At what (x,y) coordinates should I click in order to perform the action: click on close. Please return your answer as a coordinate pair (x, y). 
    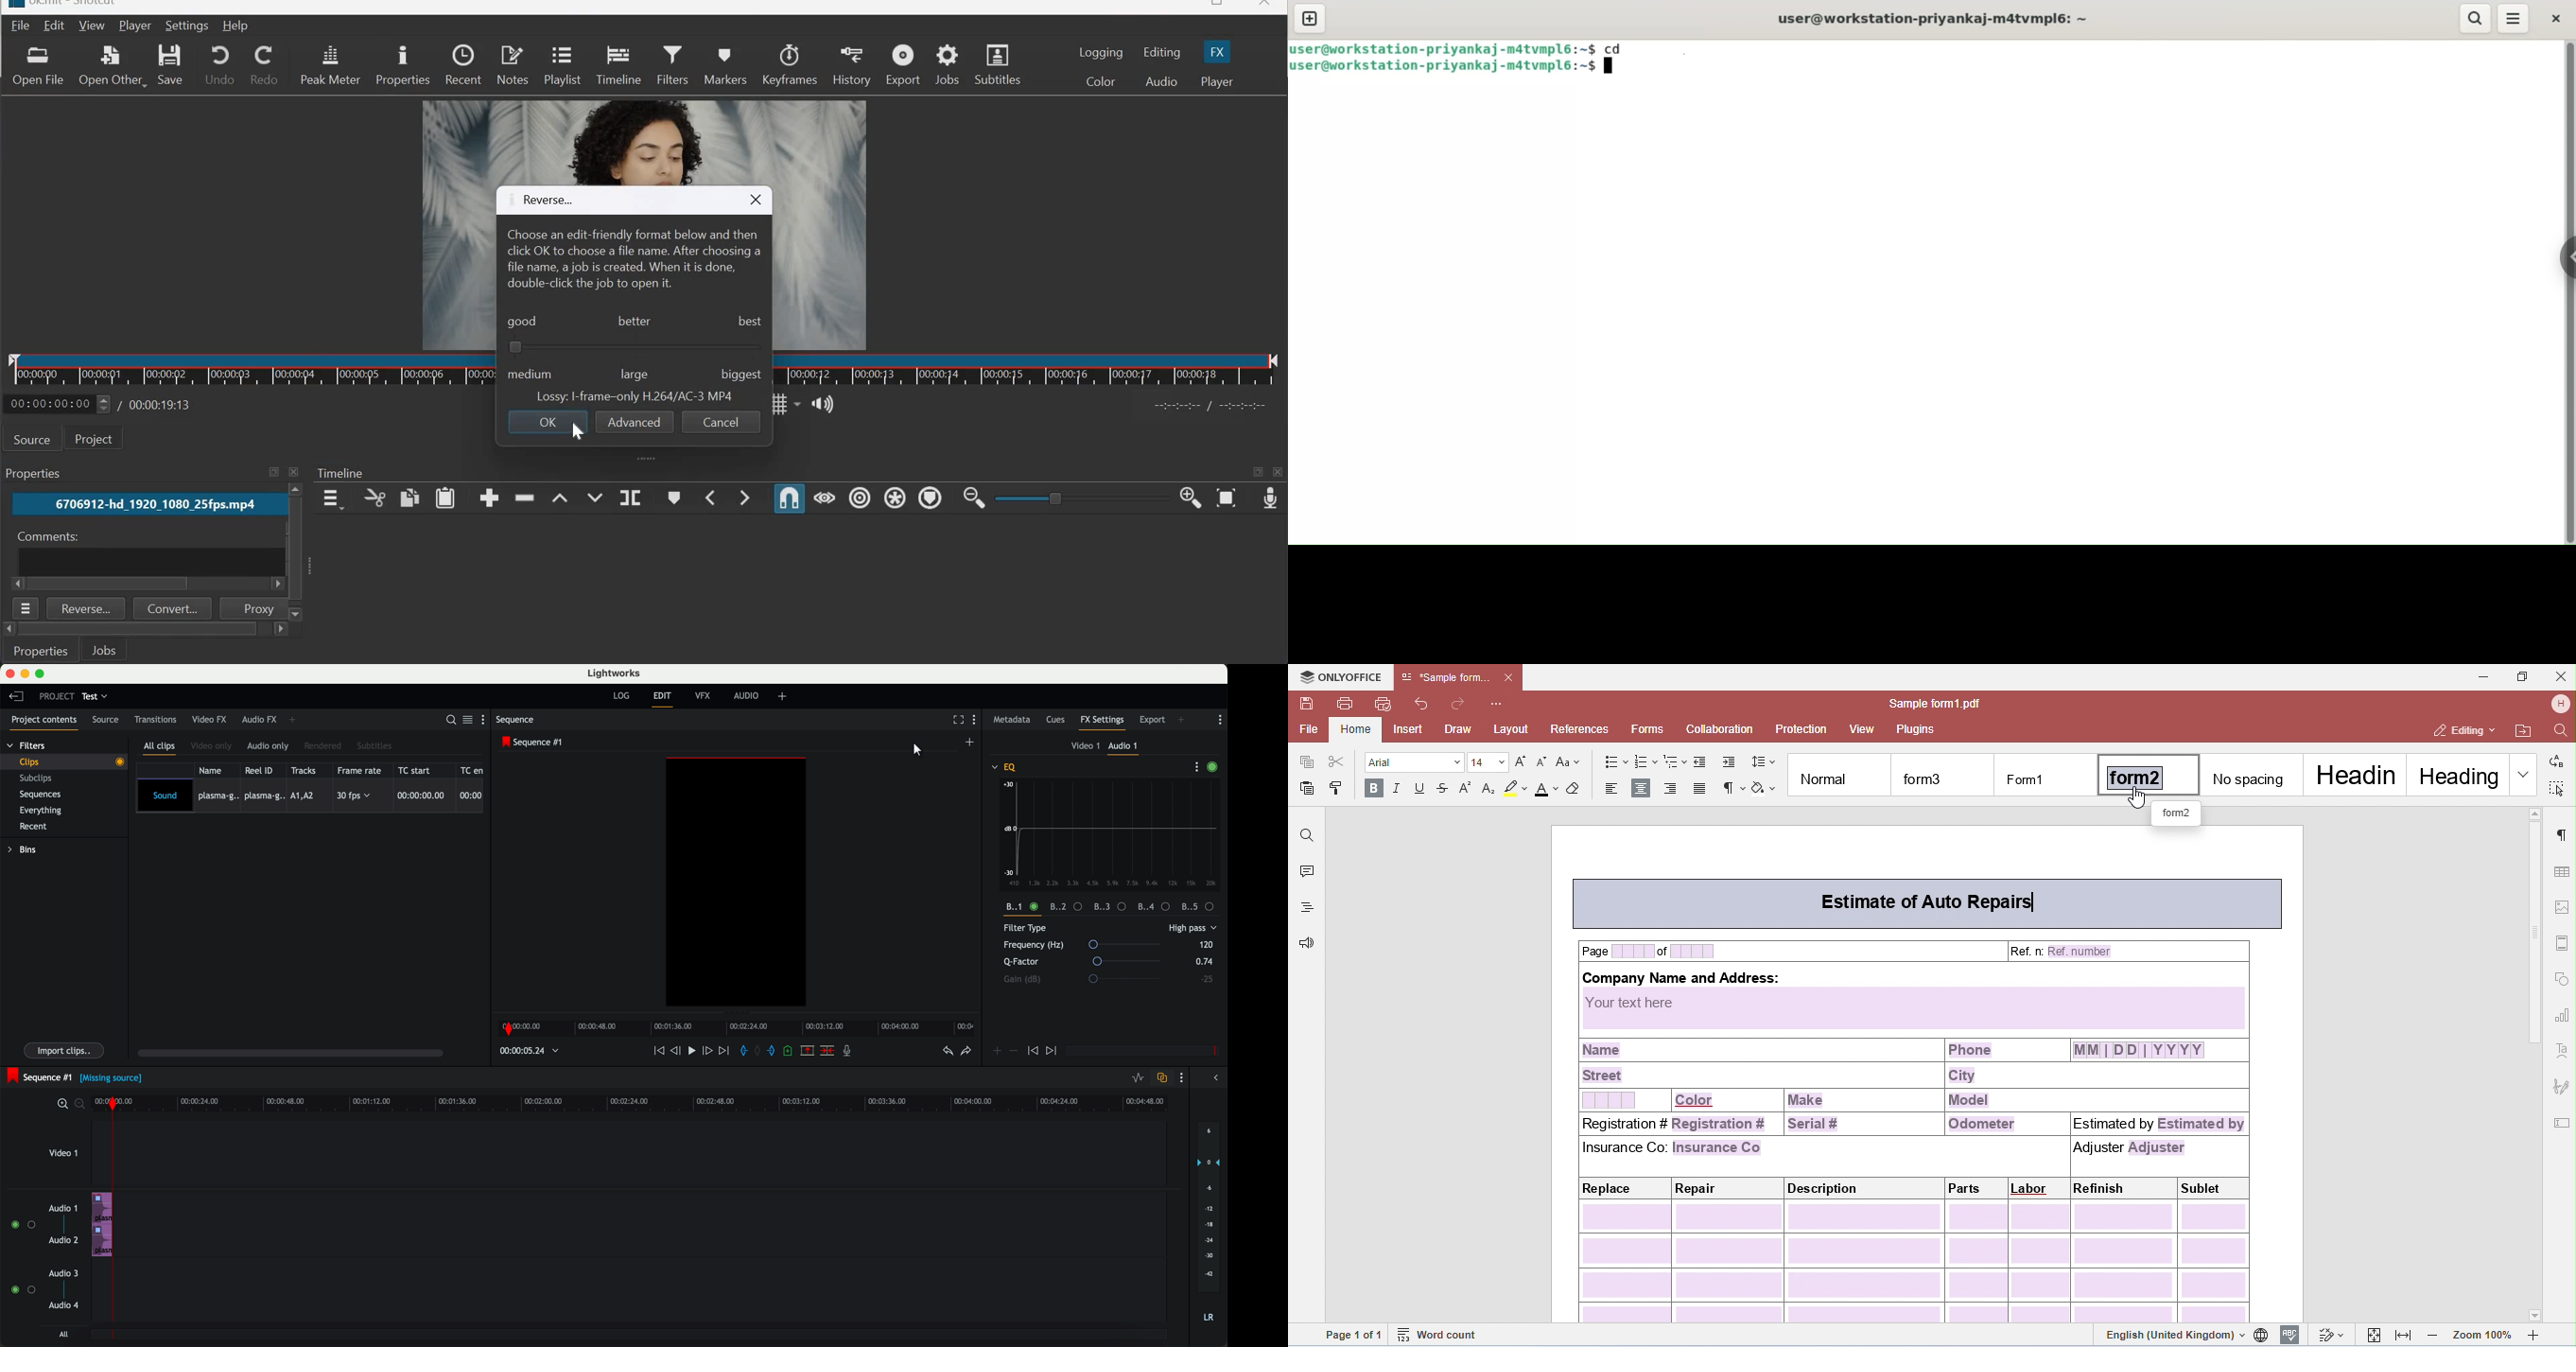
    Looking at the image, I should click on (755, 200).